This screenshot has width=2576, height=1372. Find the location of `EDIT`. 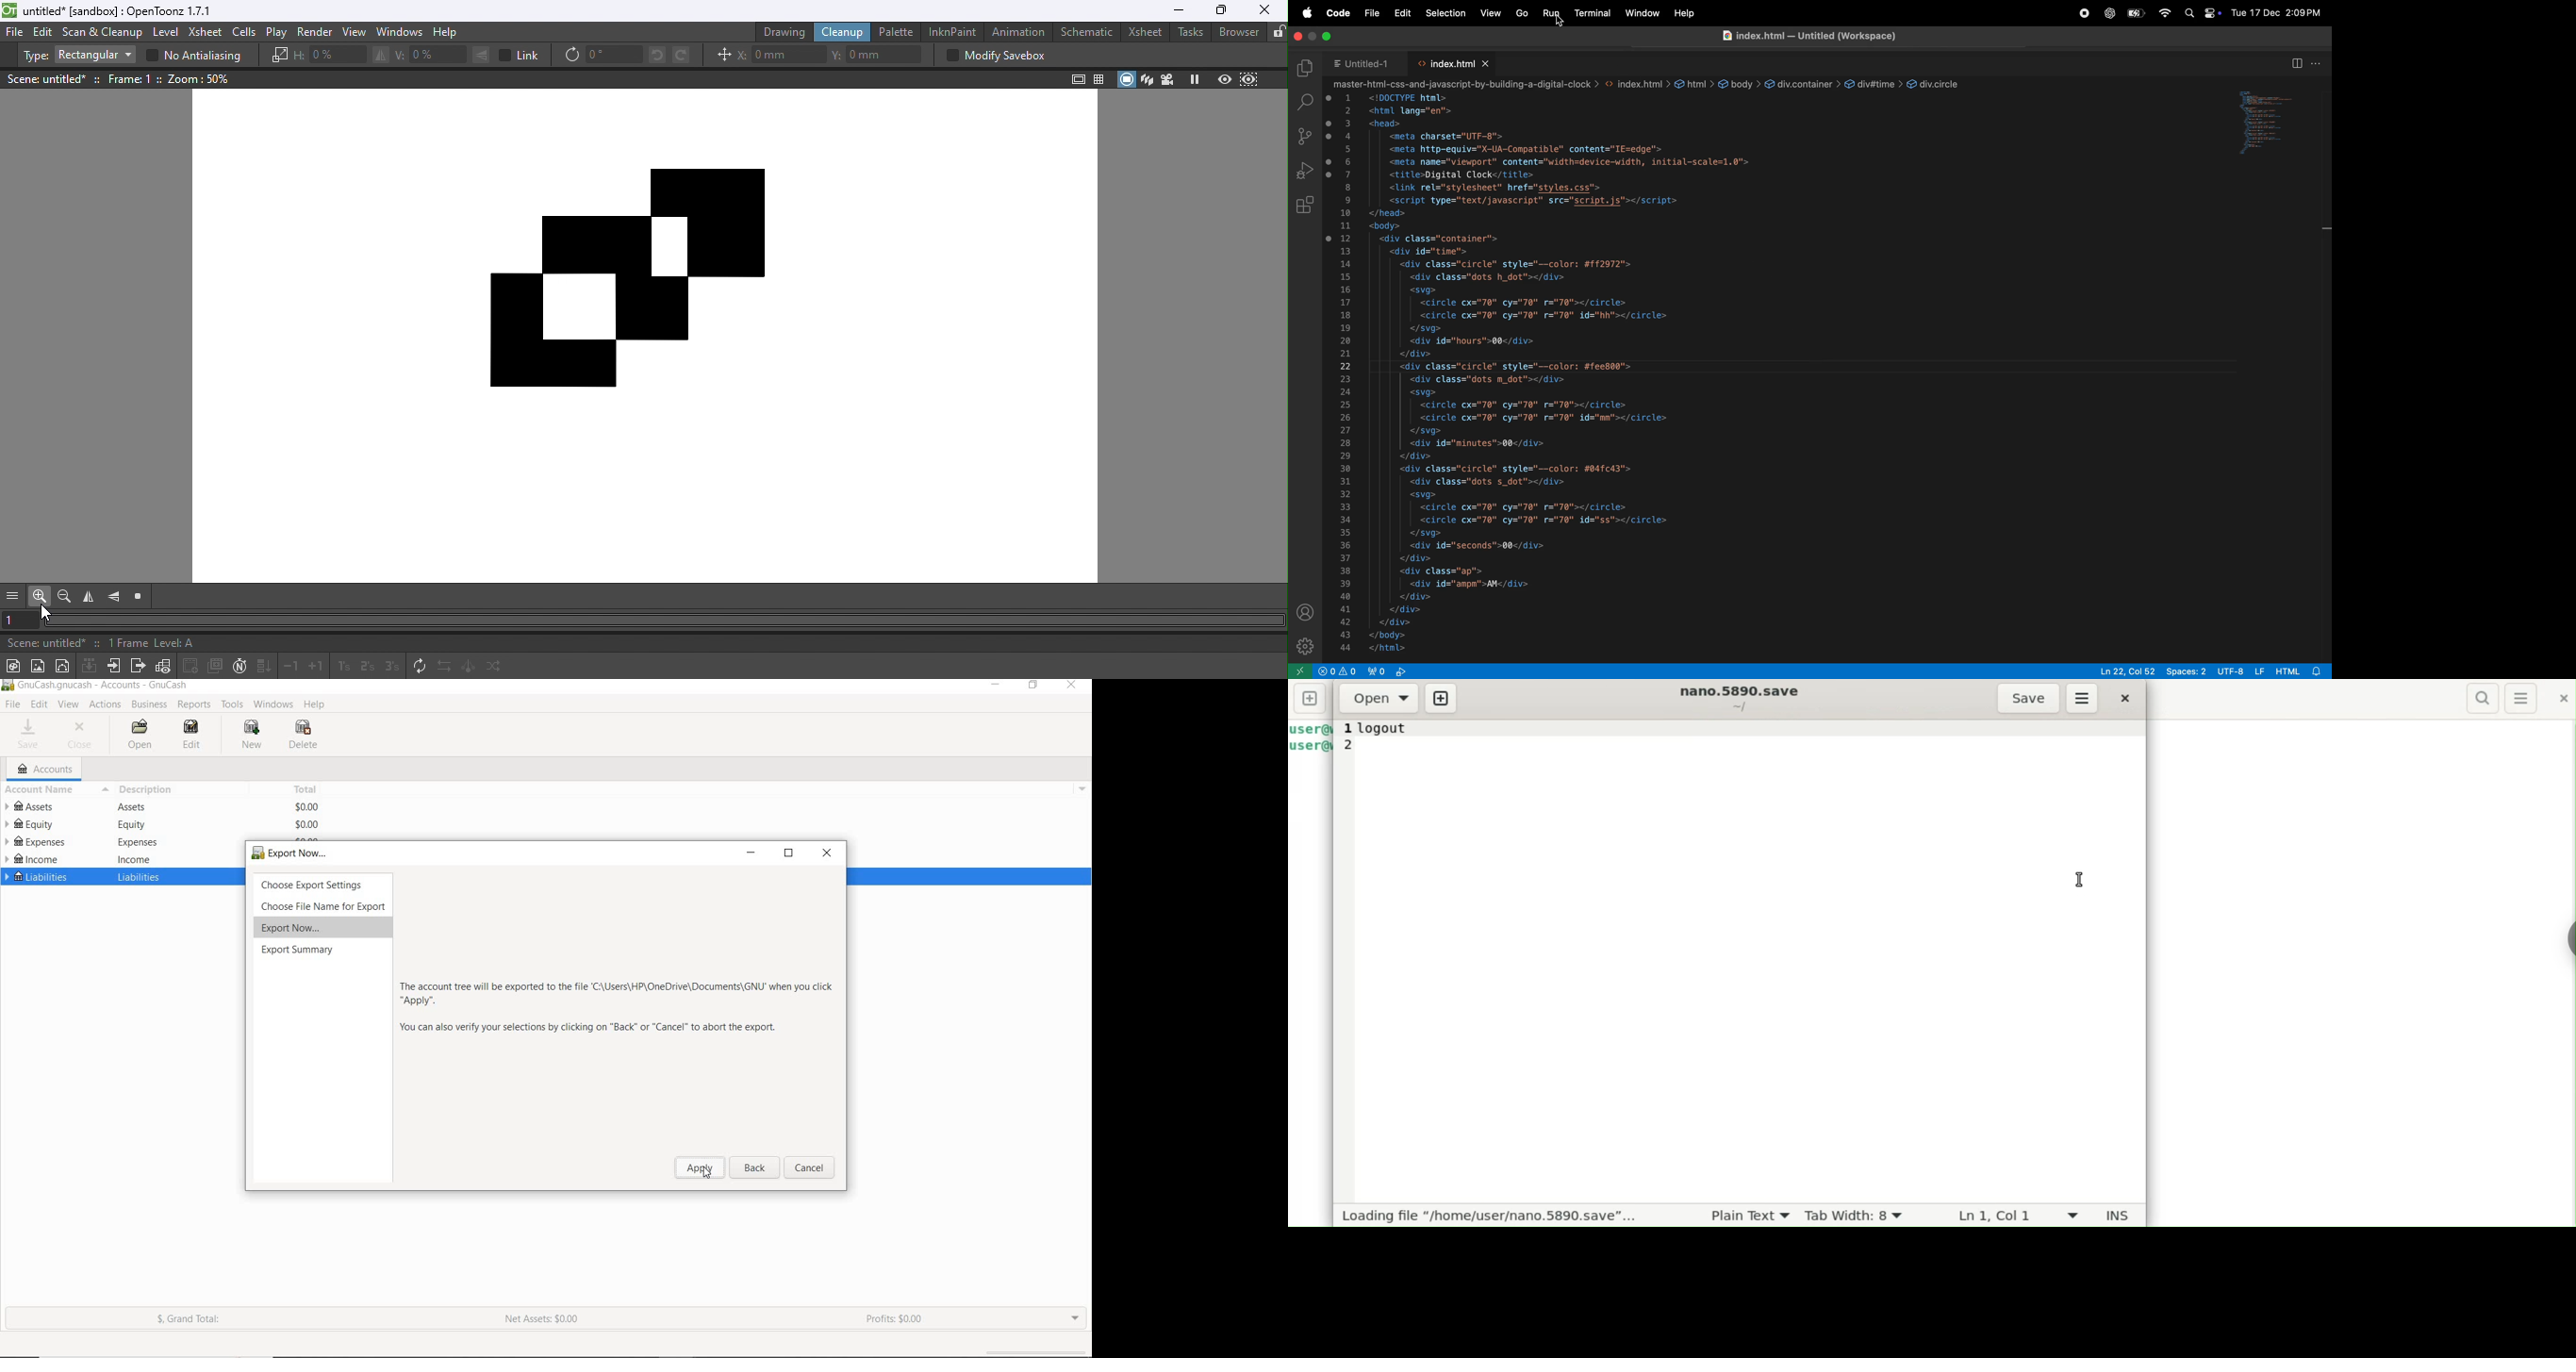

EDIT is located at coordinates (40, 705).